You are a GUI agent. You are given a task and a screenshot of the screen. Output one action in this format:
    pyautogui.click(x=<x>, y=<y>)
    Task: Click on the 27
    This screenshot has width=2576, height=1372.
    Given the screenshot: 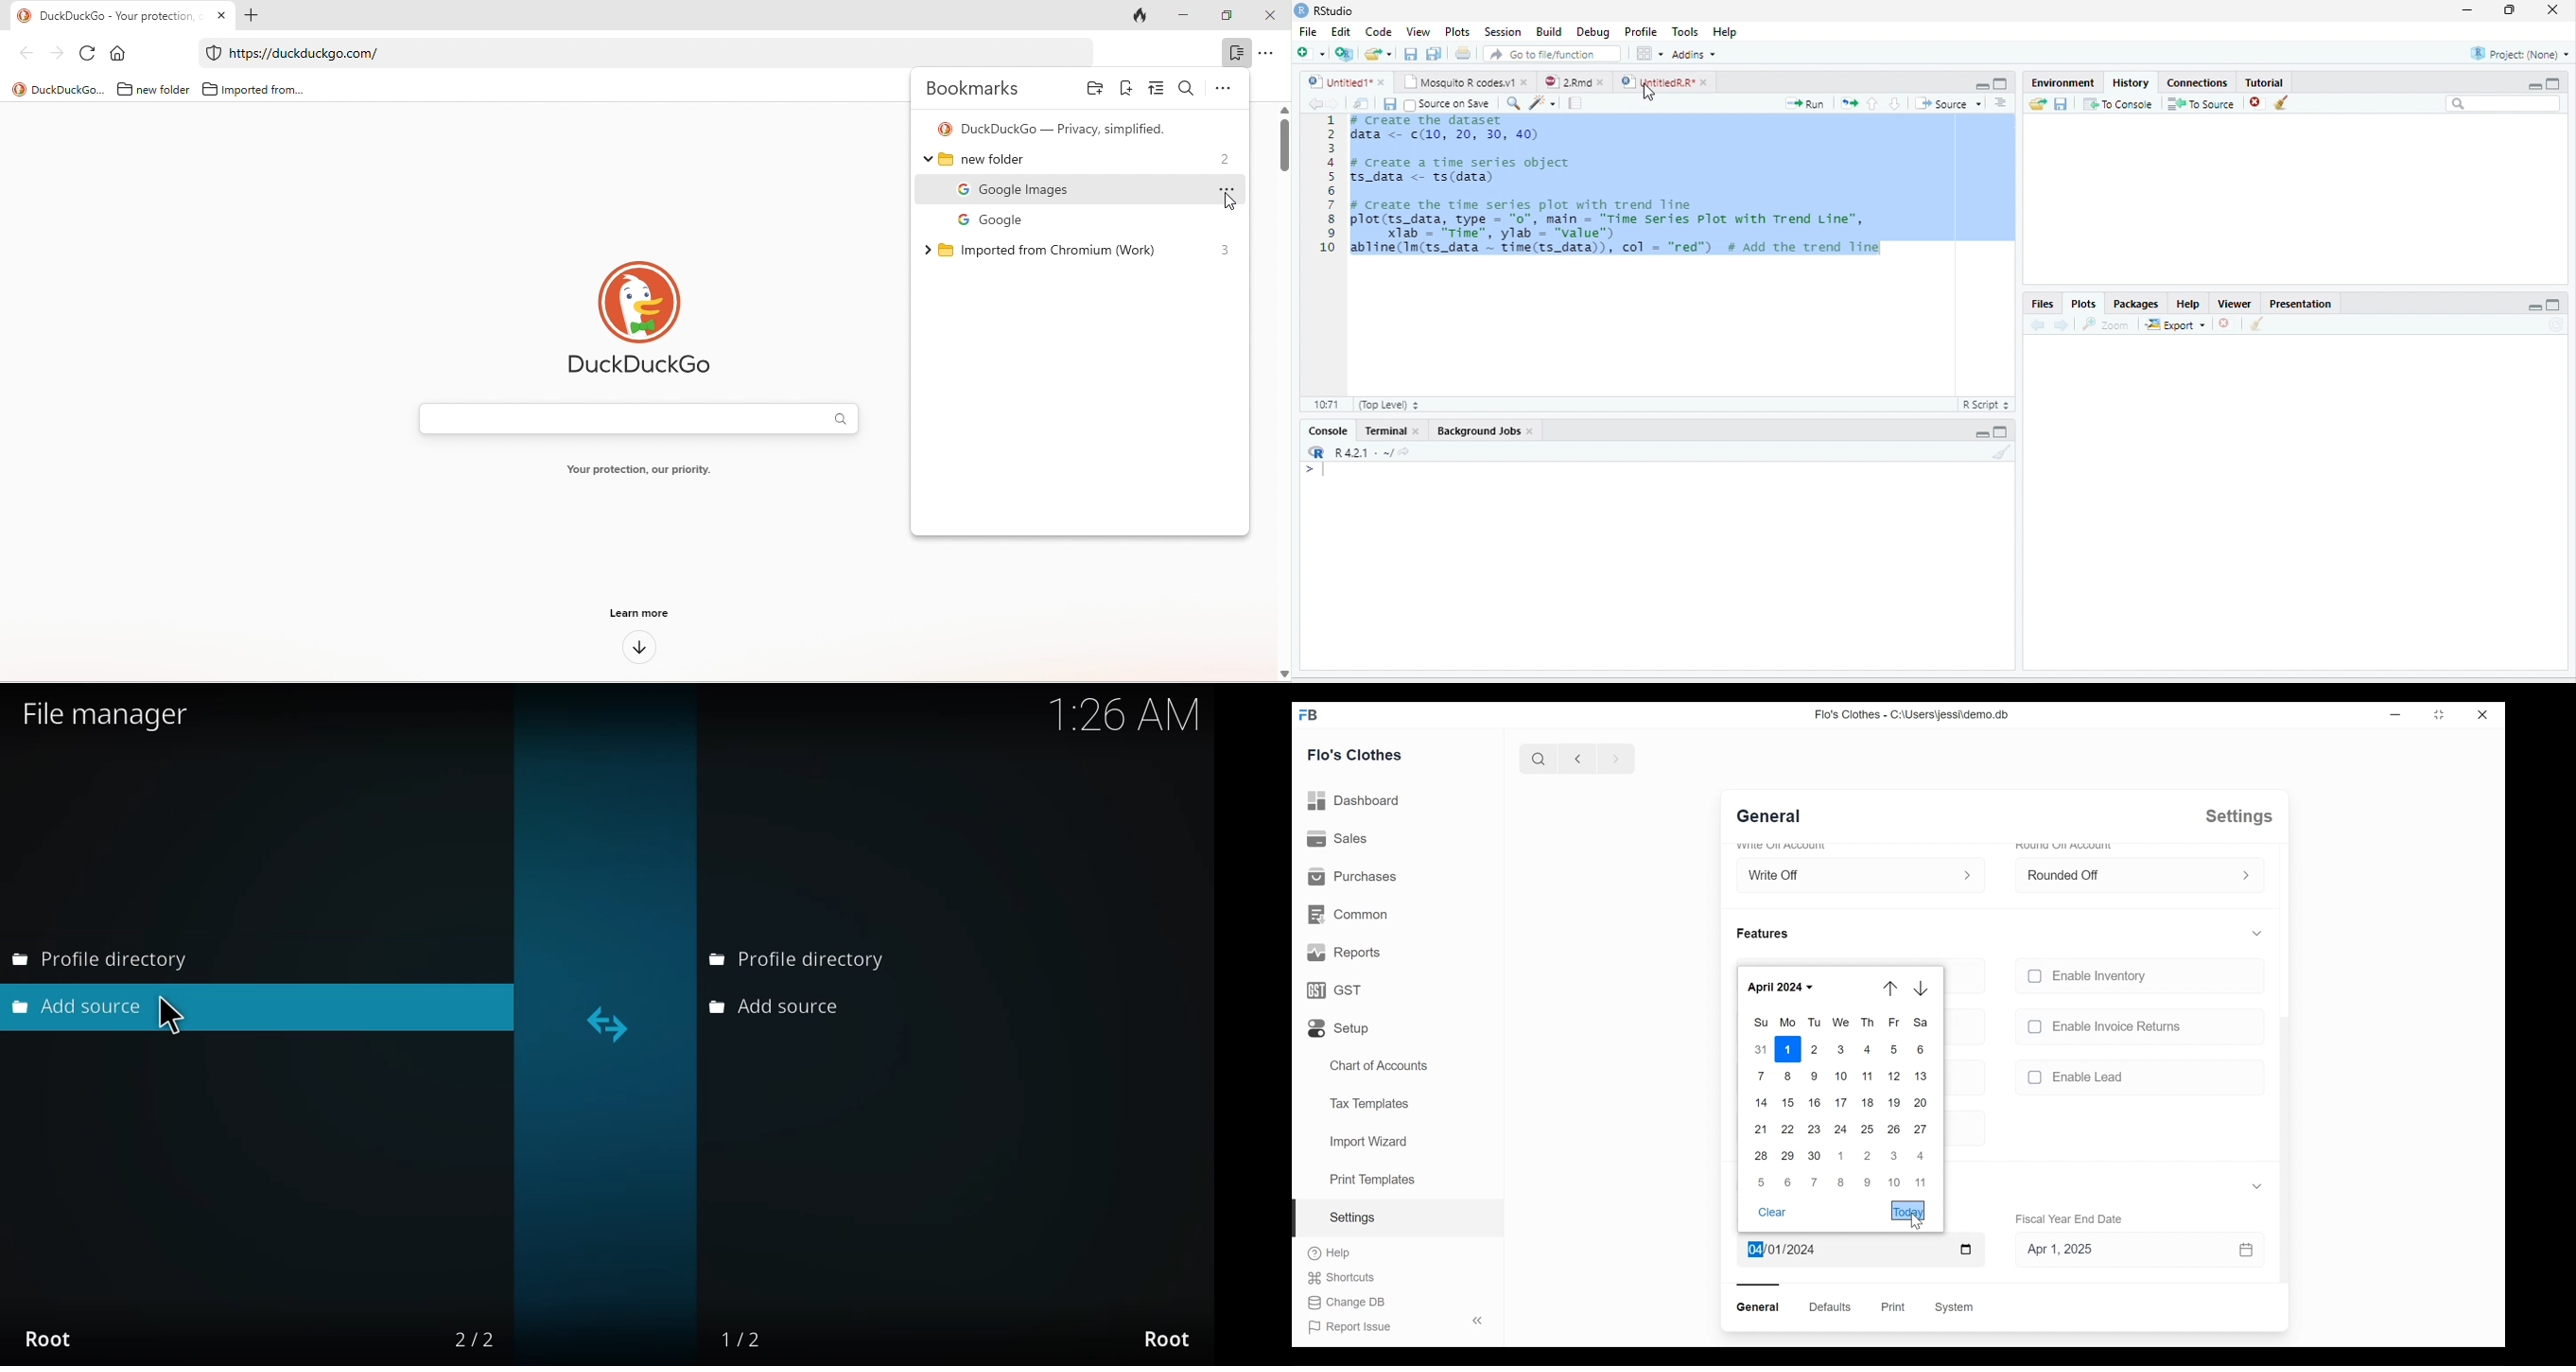 What is the action you would take?
    pyautogui.click(x=1920, y=1128)
    